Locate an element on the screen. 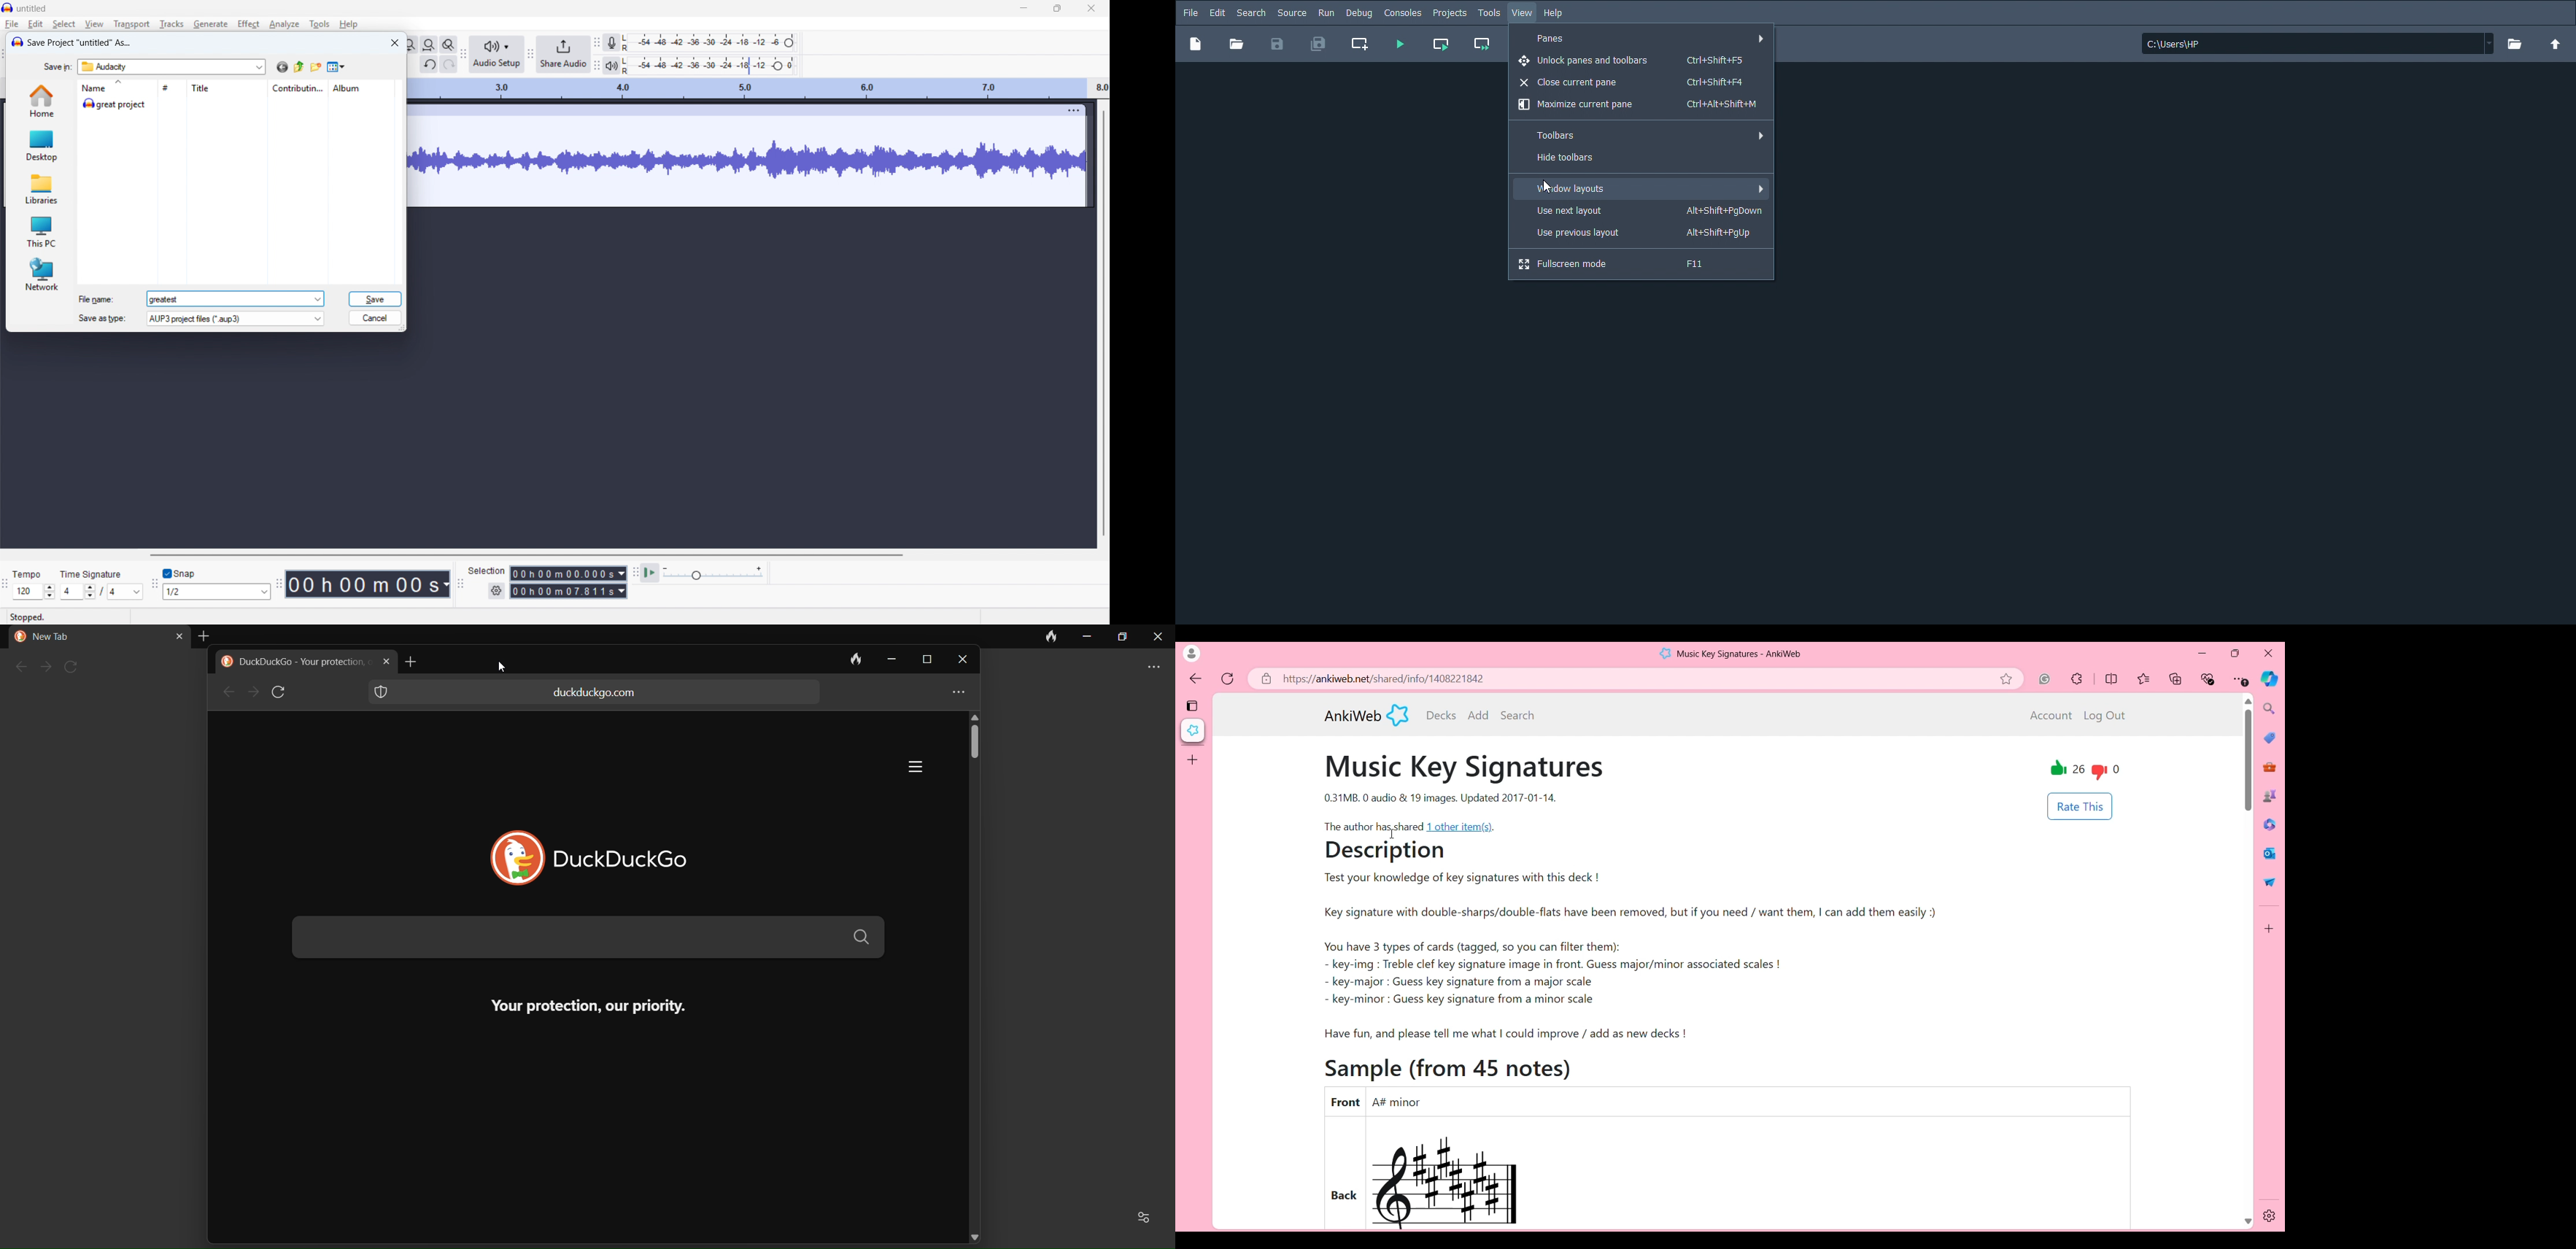  tracks is located at coordinates (171, 24).